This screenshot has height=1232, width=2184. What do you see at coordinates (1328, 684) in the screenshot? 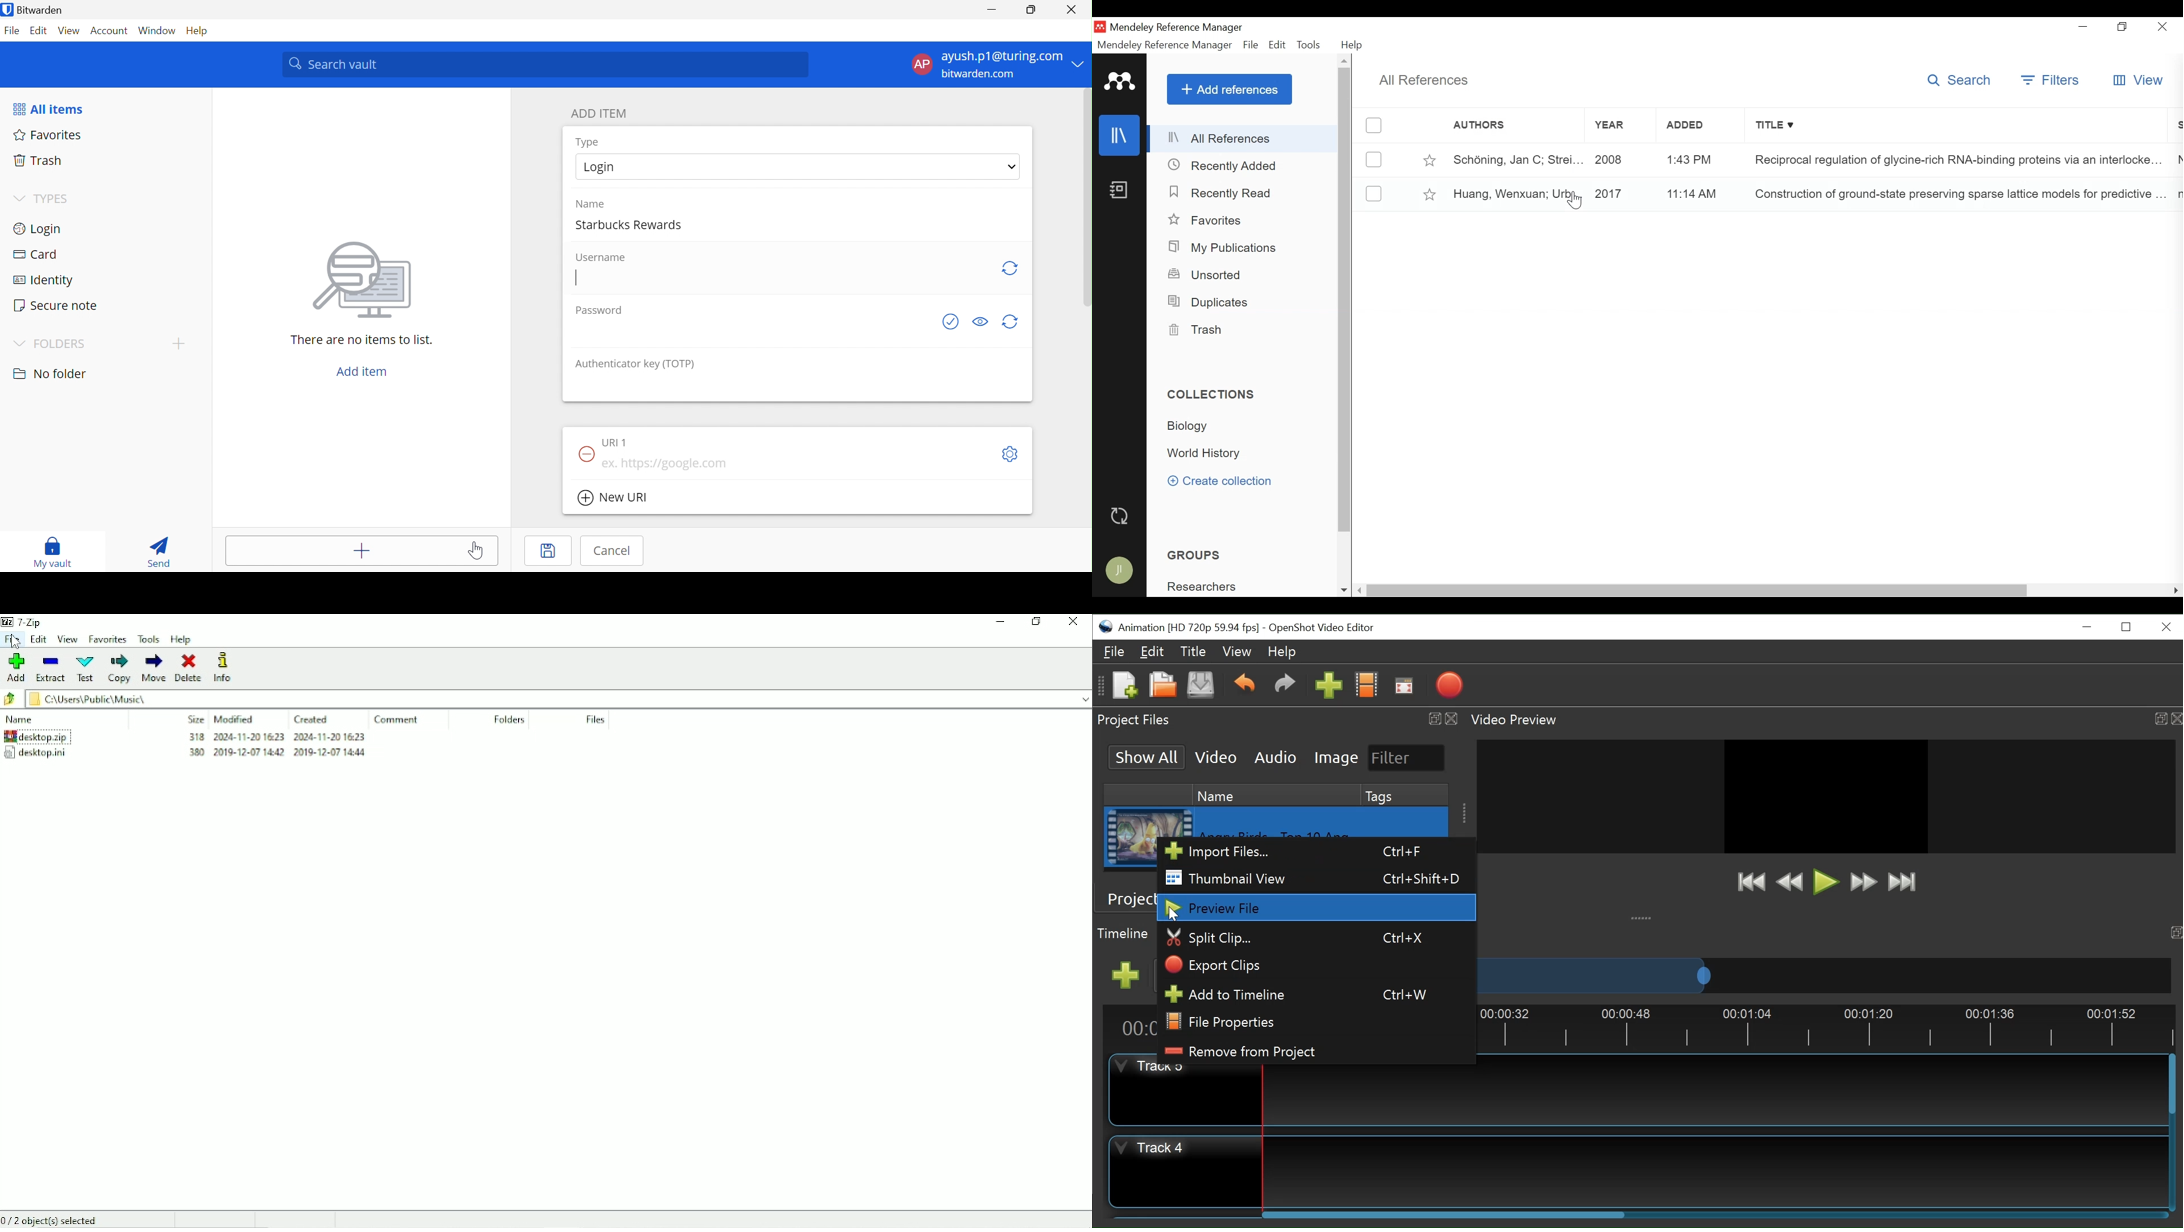
I see `Import Files` at bounding box center [1328, 684].